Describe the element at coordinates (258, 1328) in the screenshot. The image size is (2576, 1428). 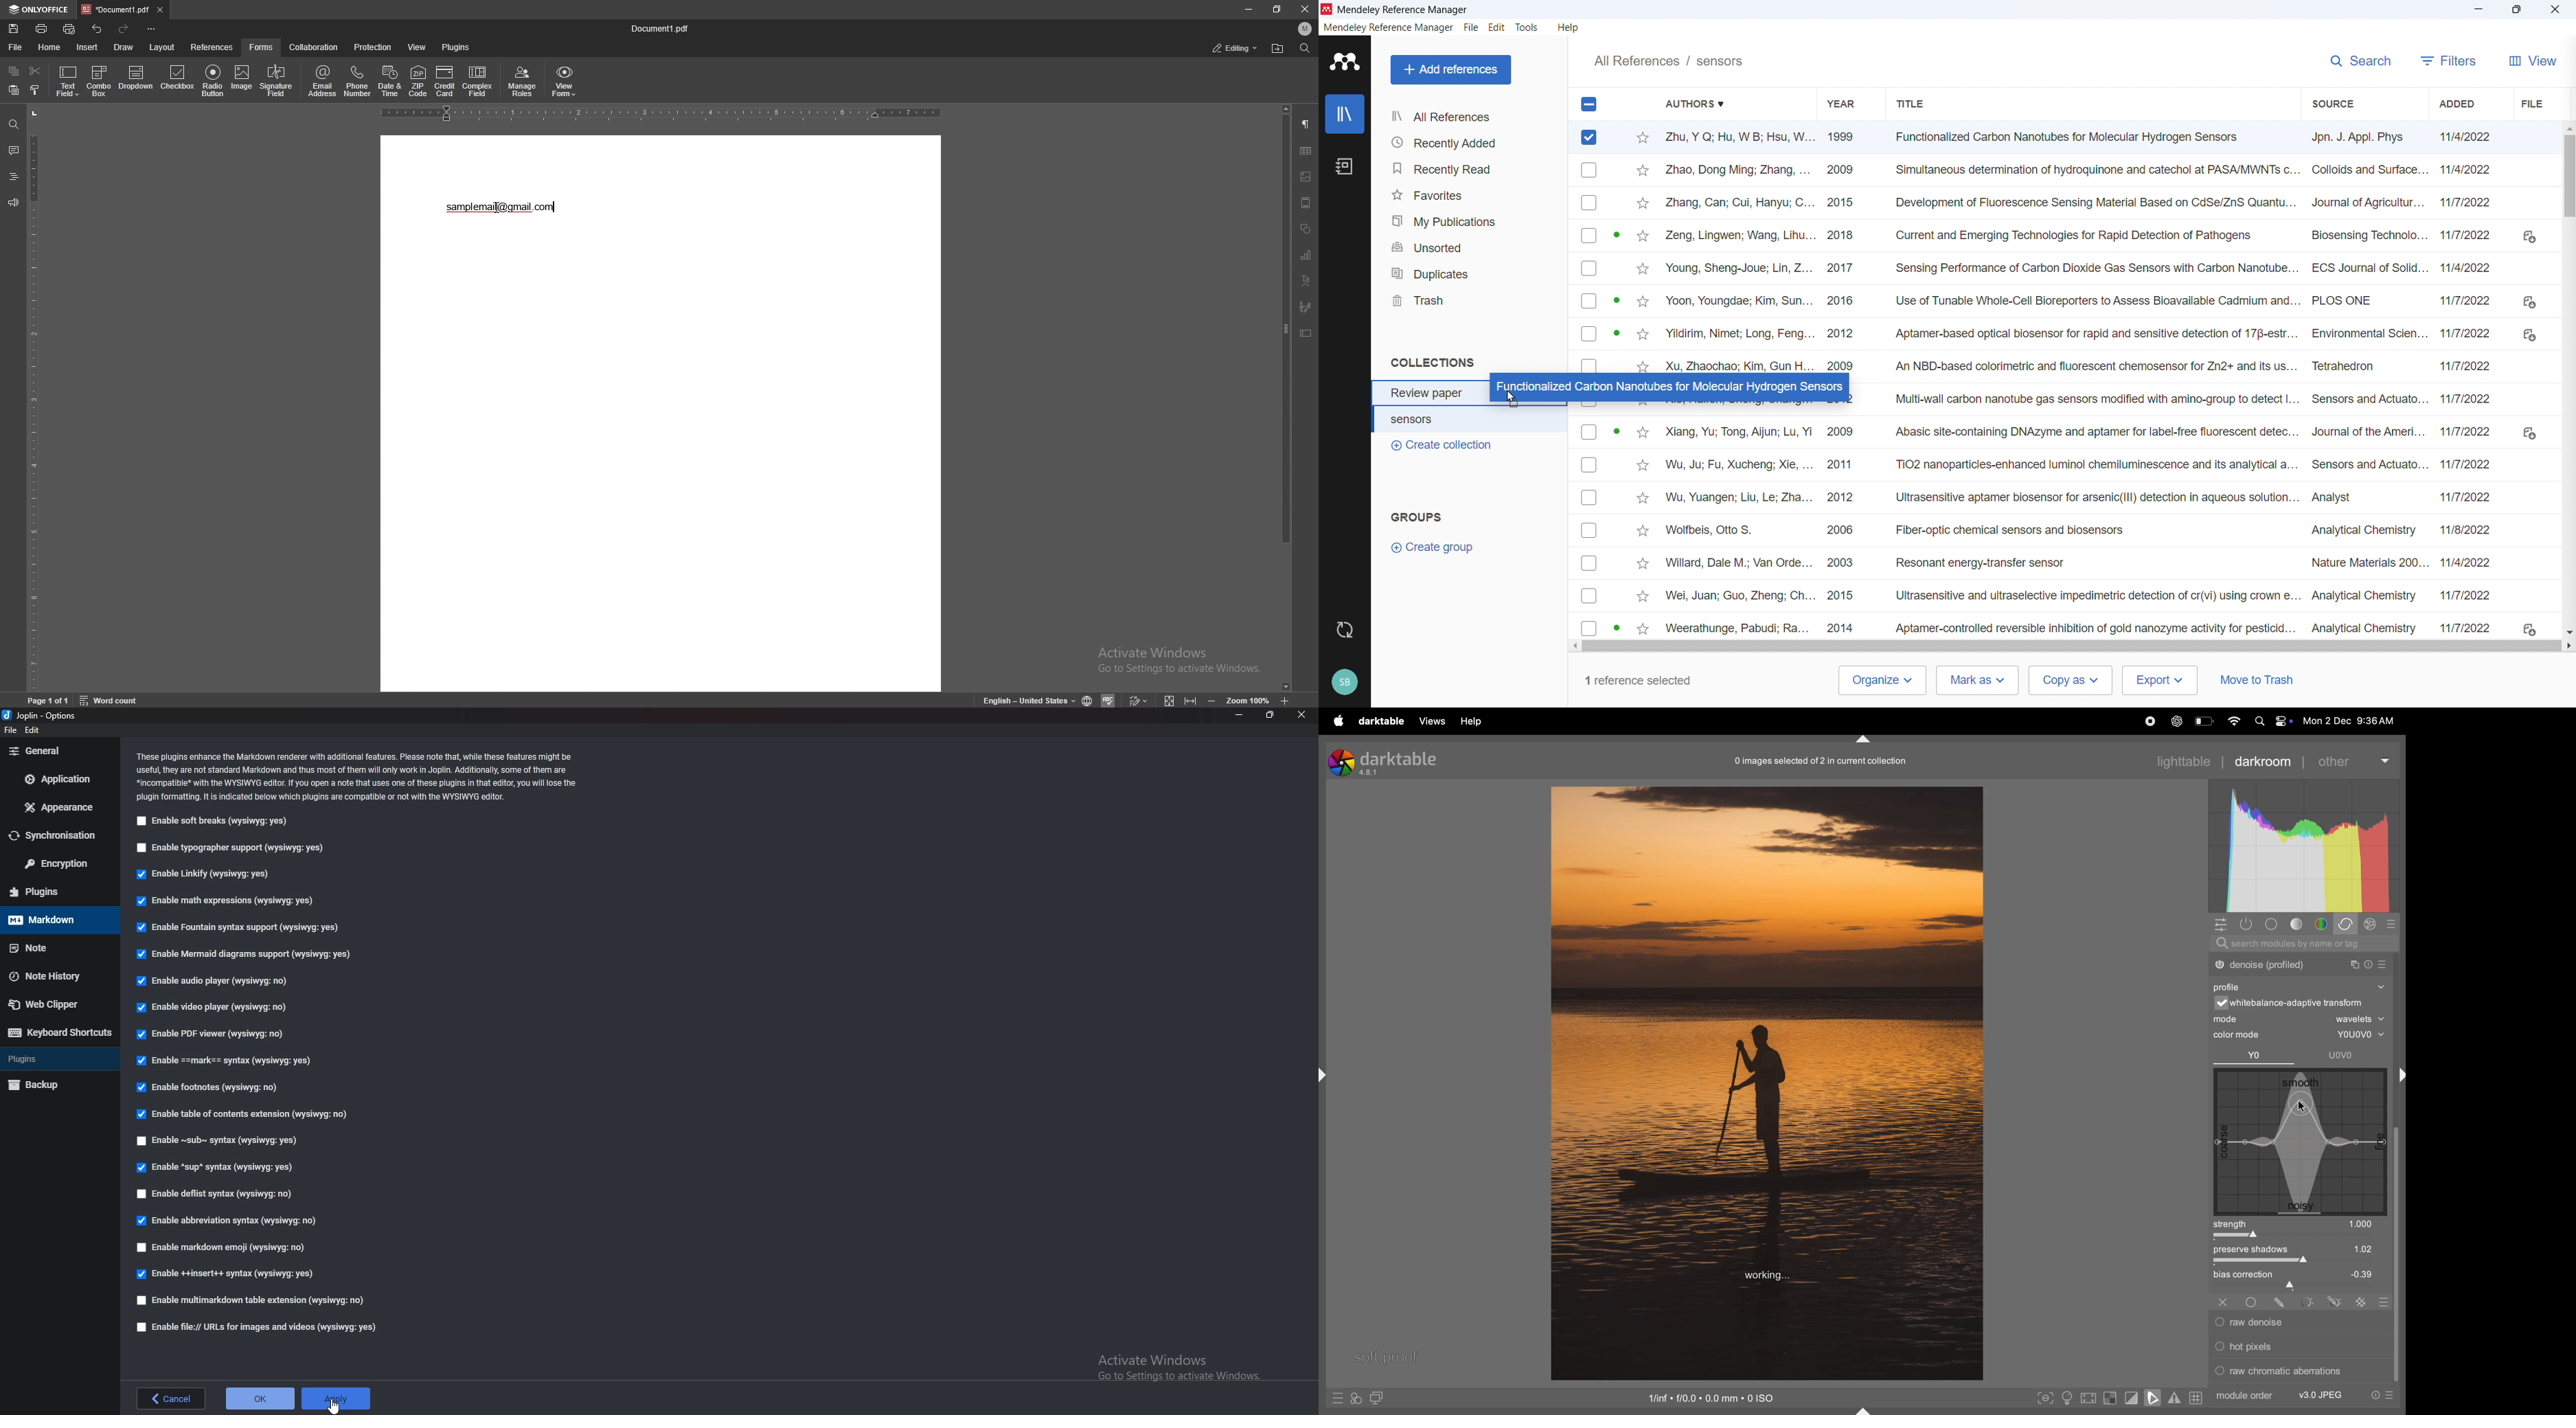
I see `enable file urls for images and videos` at that location.